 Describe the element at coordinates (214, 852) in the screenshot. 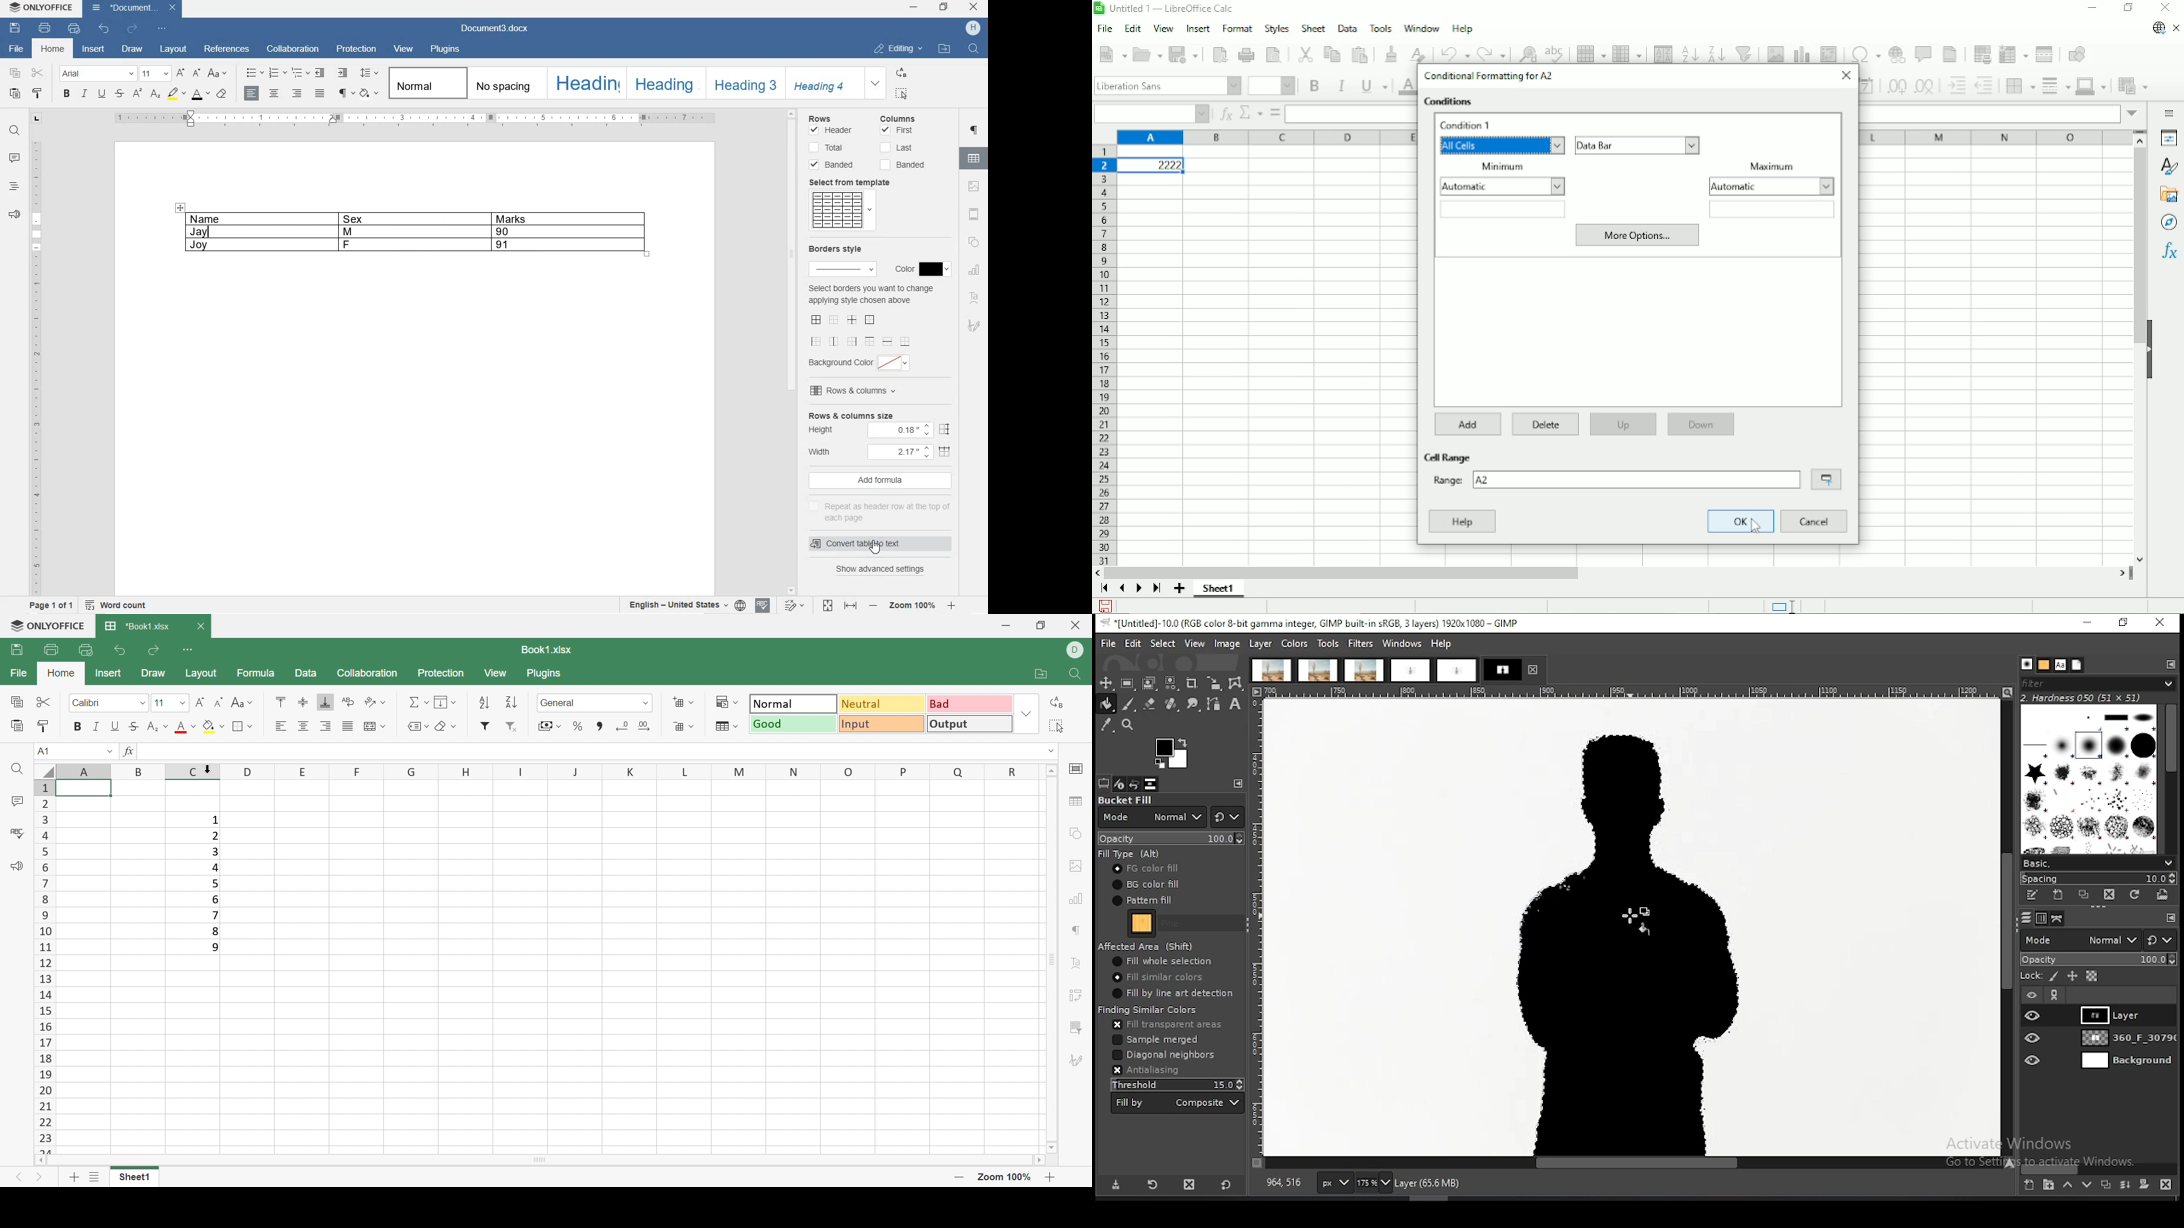

I see `3` at that location.